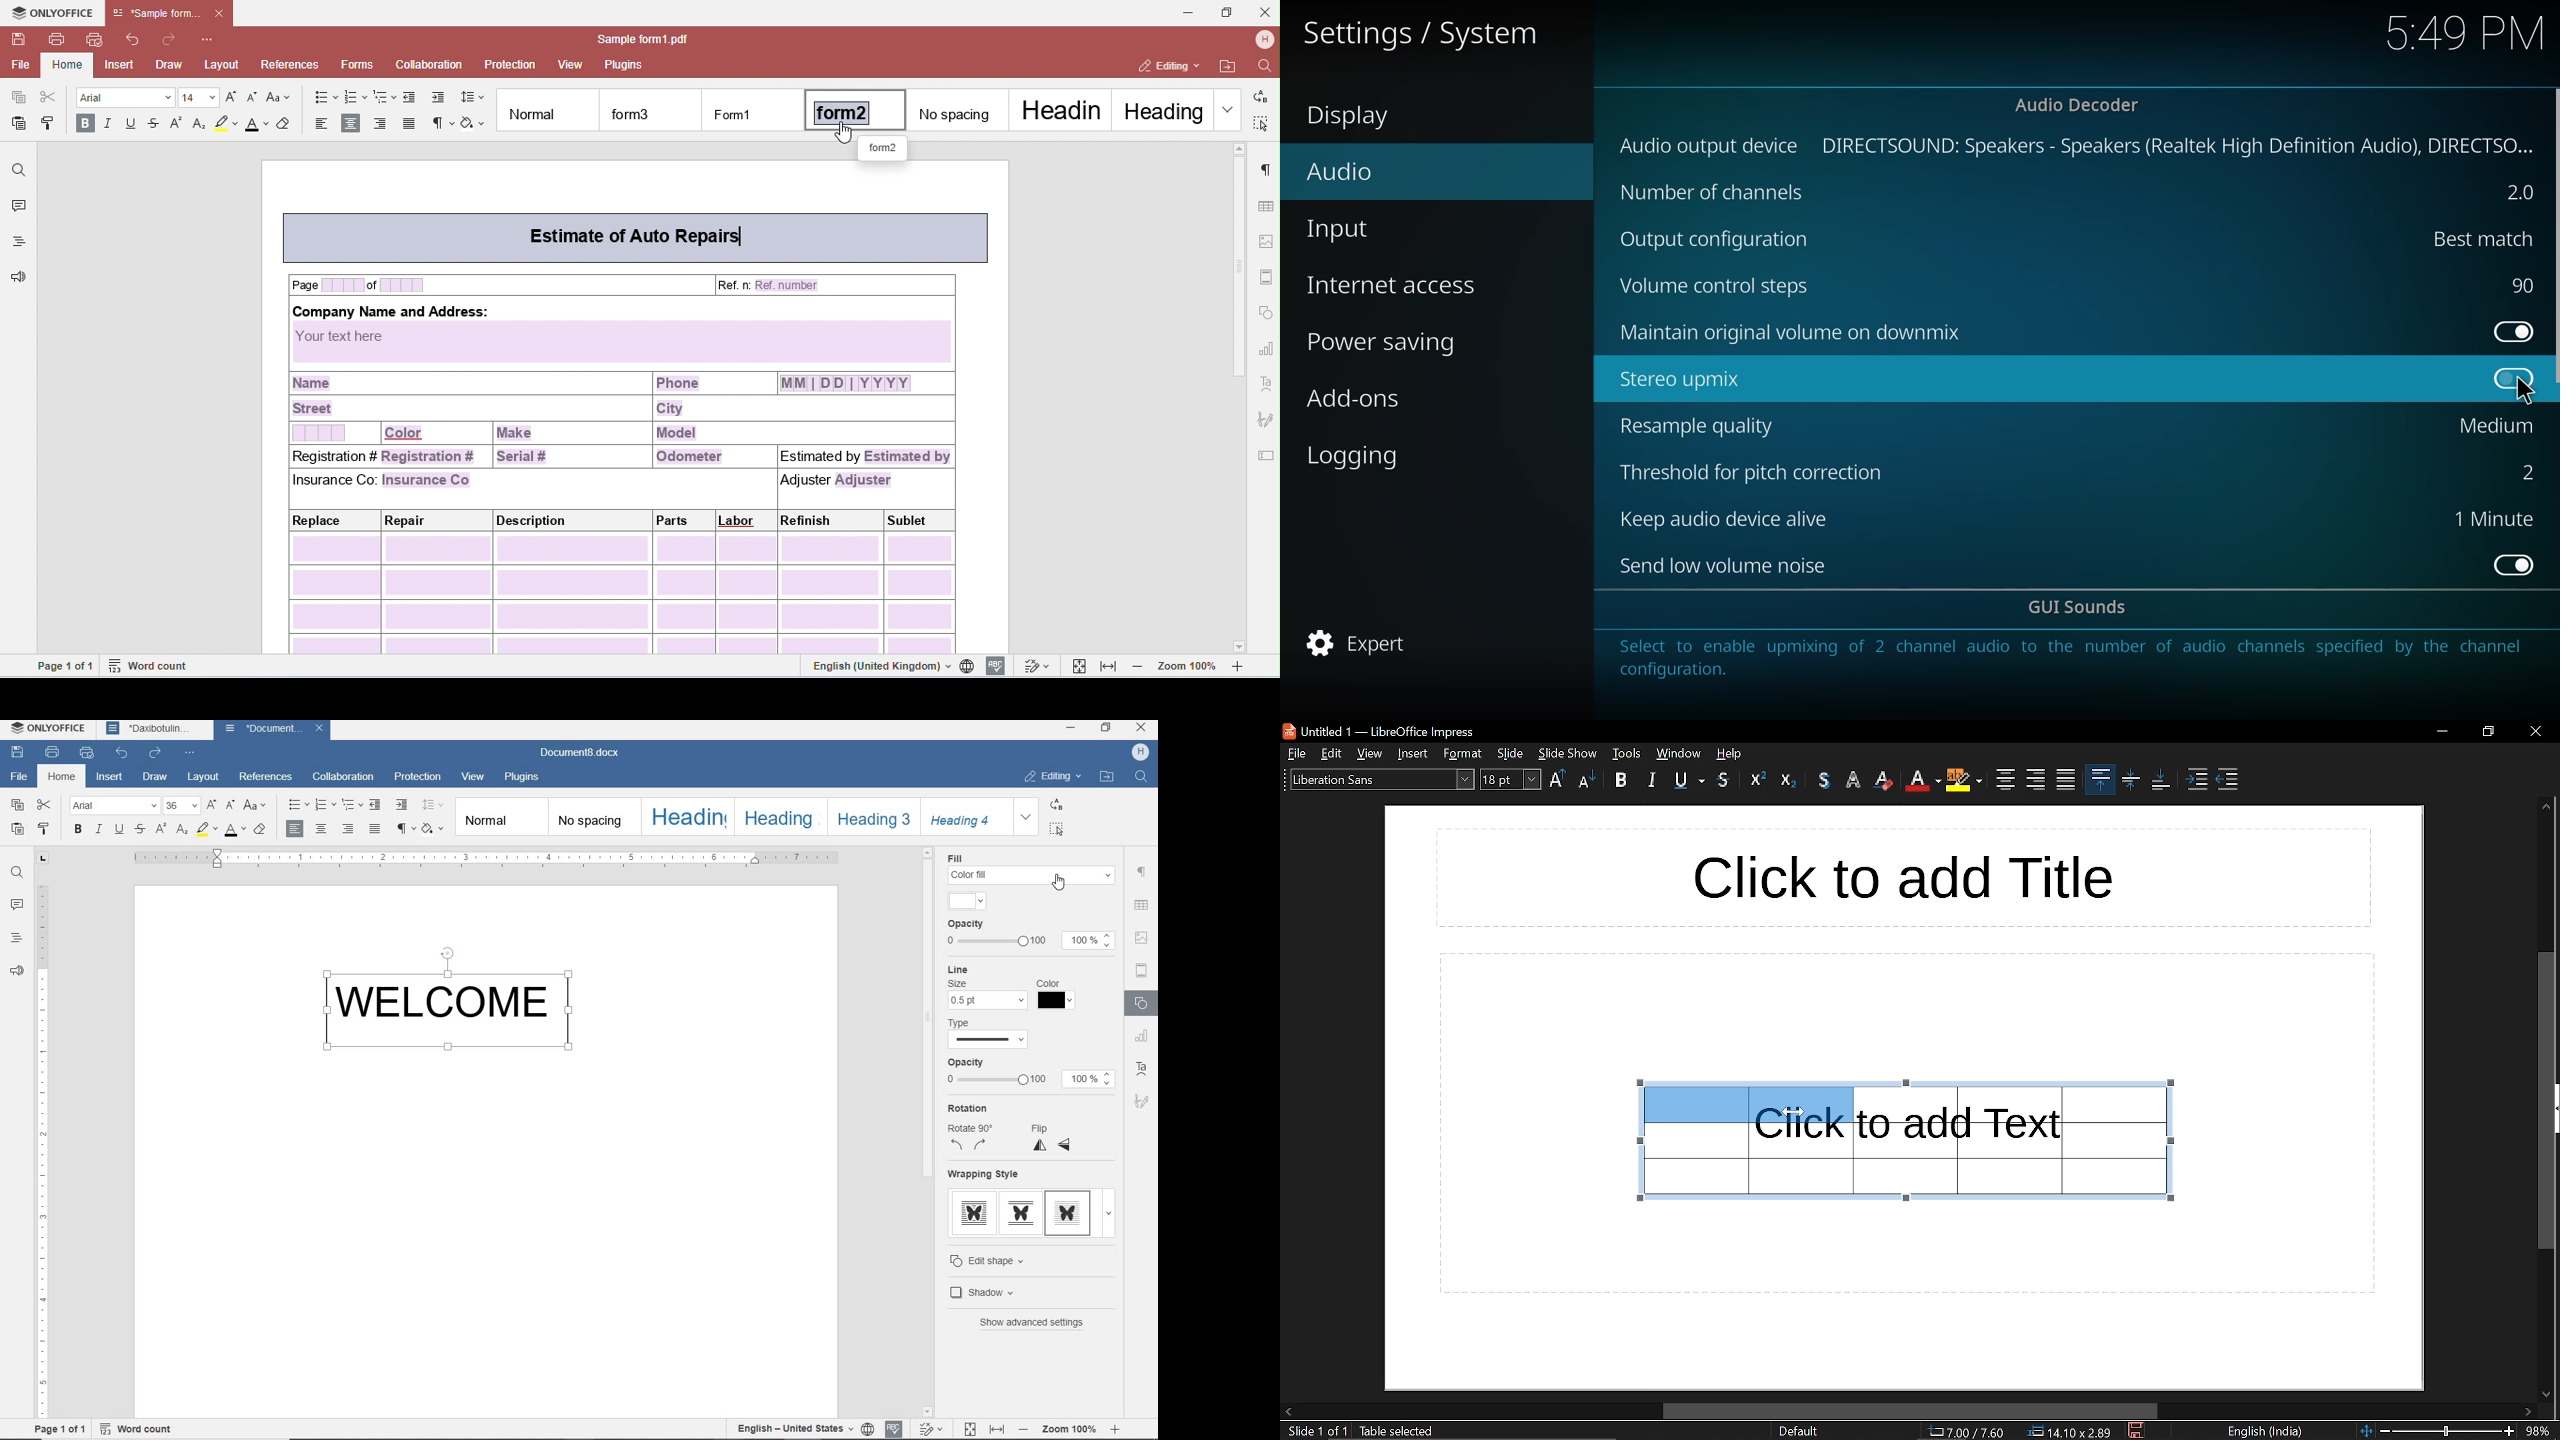 Image resolution: width=2576 pixels, height=1456 pixels. What do you see at coordinates (2509, 1431) in the screenshot?
I see `zoom in` at bounding box center [2509, 1431].